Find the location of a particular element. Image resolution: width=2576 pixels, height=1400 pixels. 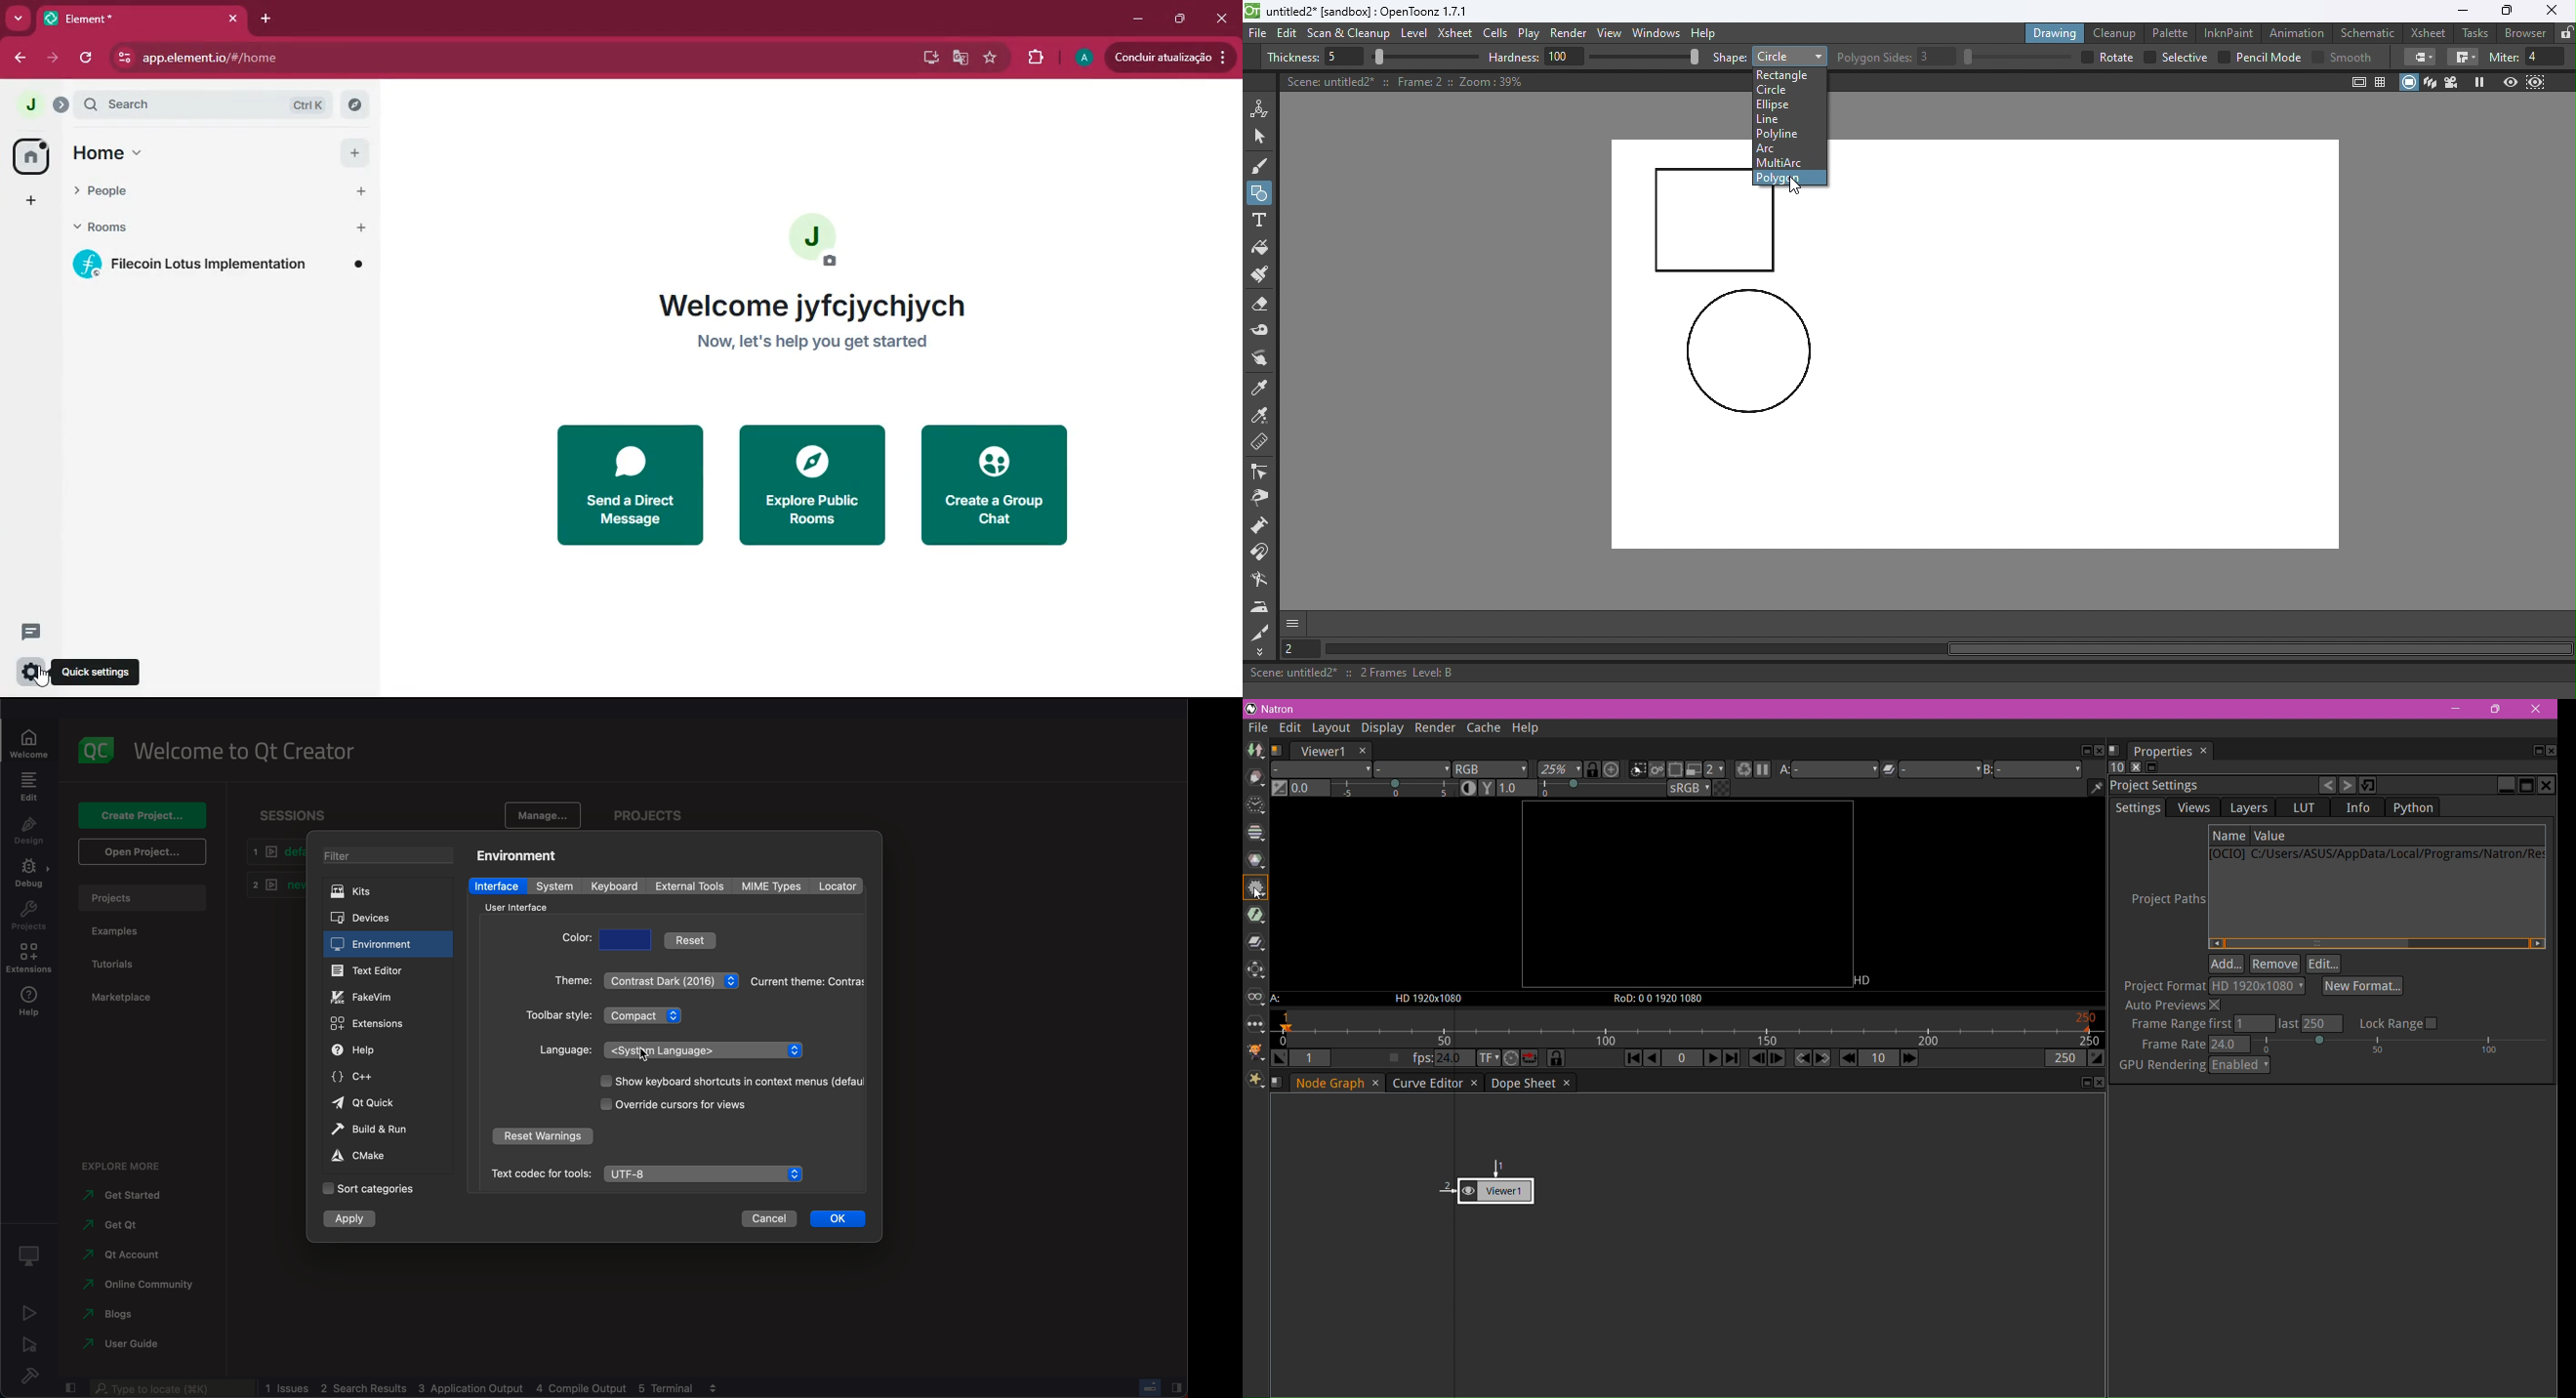

home is located at coordinates (32, 157).